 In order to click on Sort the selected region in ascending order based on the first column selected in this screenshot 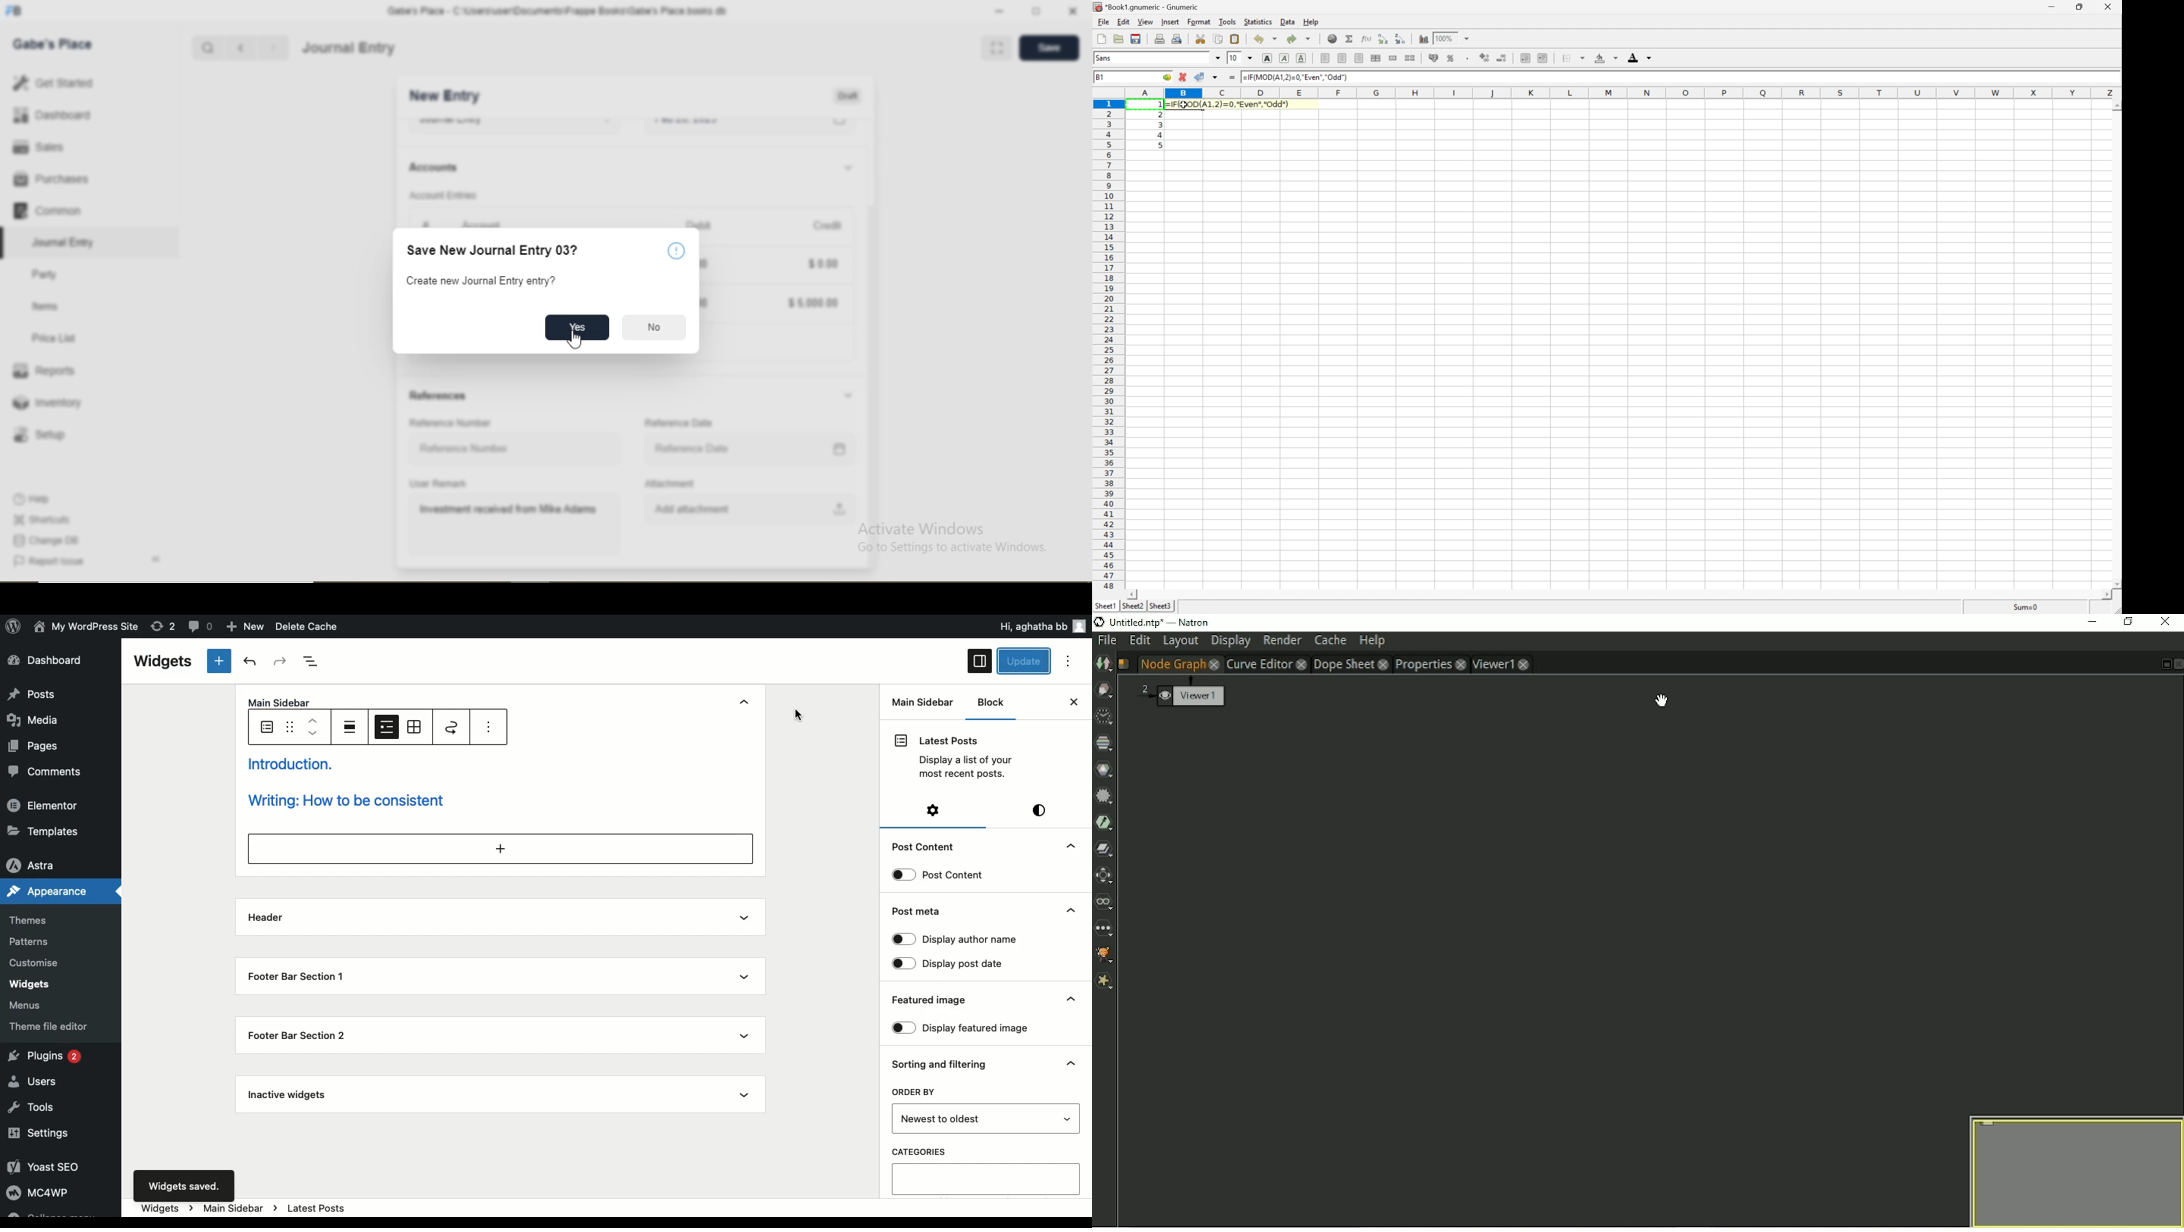, I will do `click(1383, 39)`.